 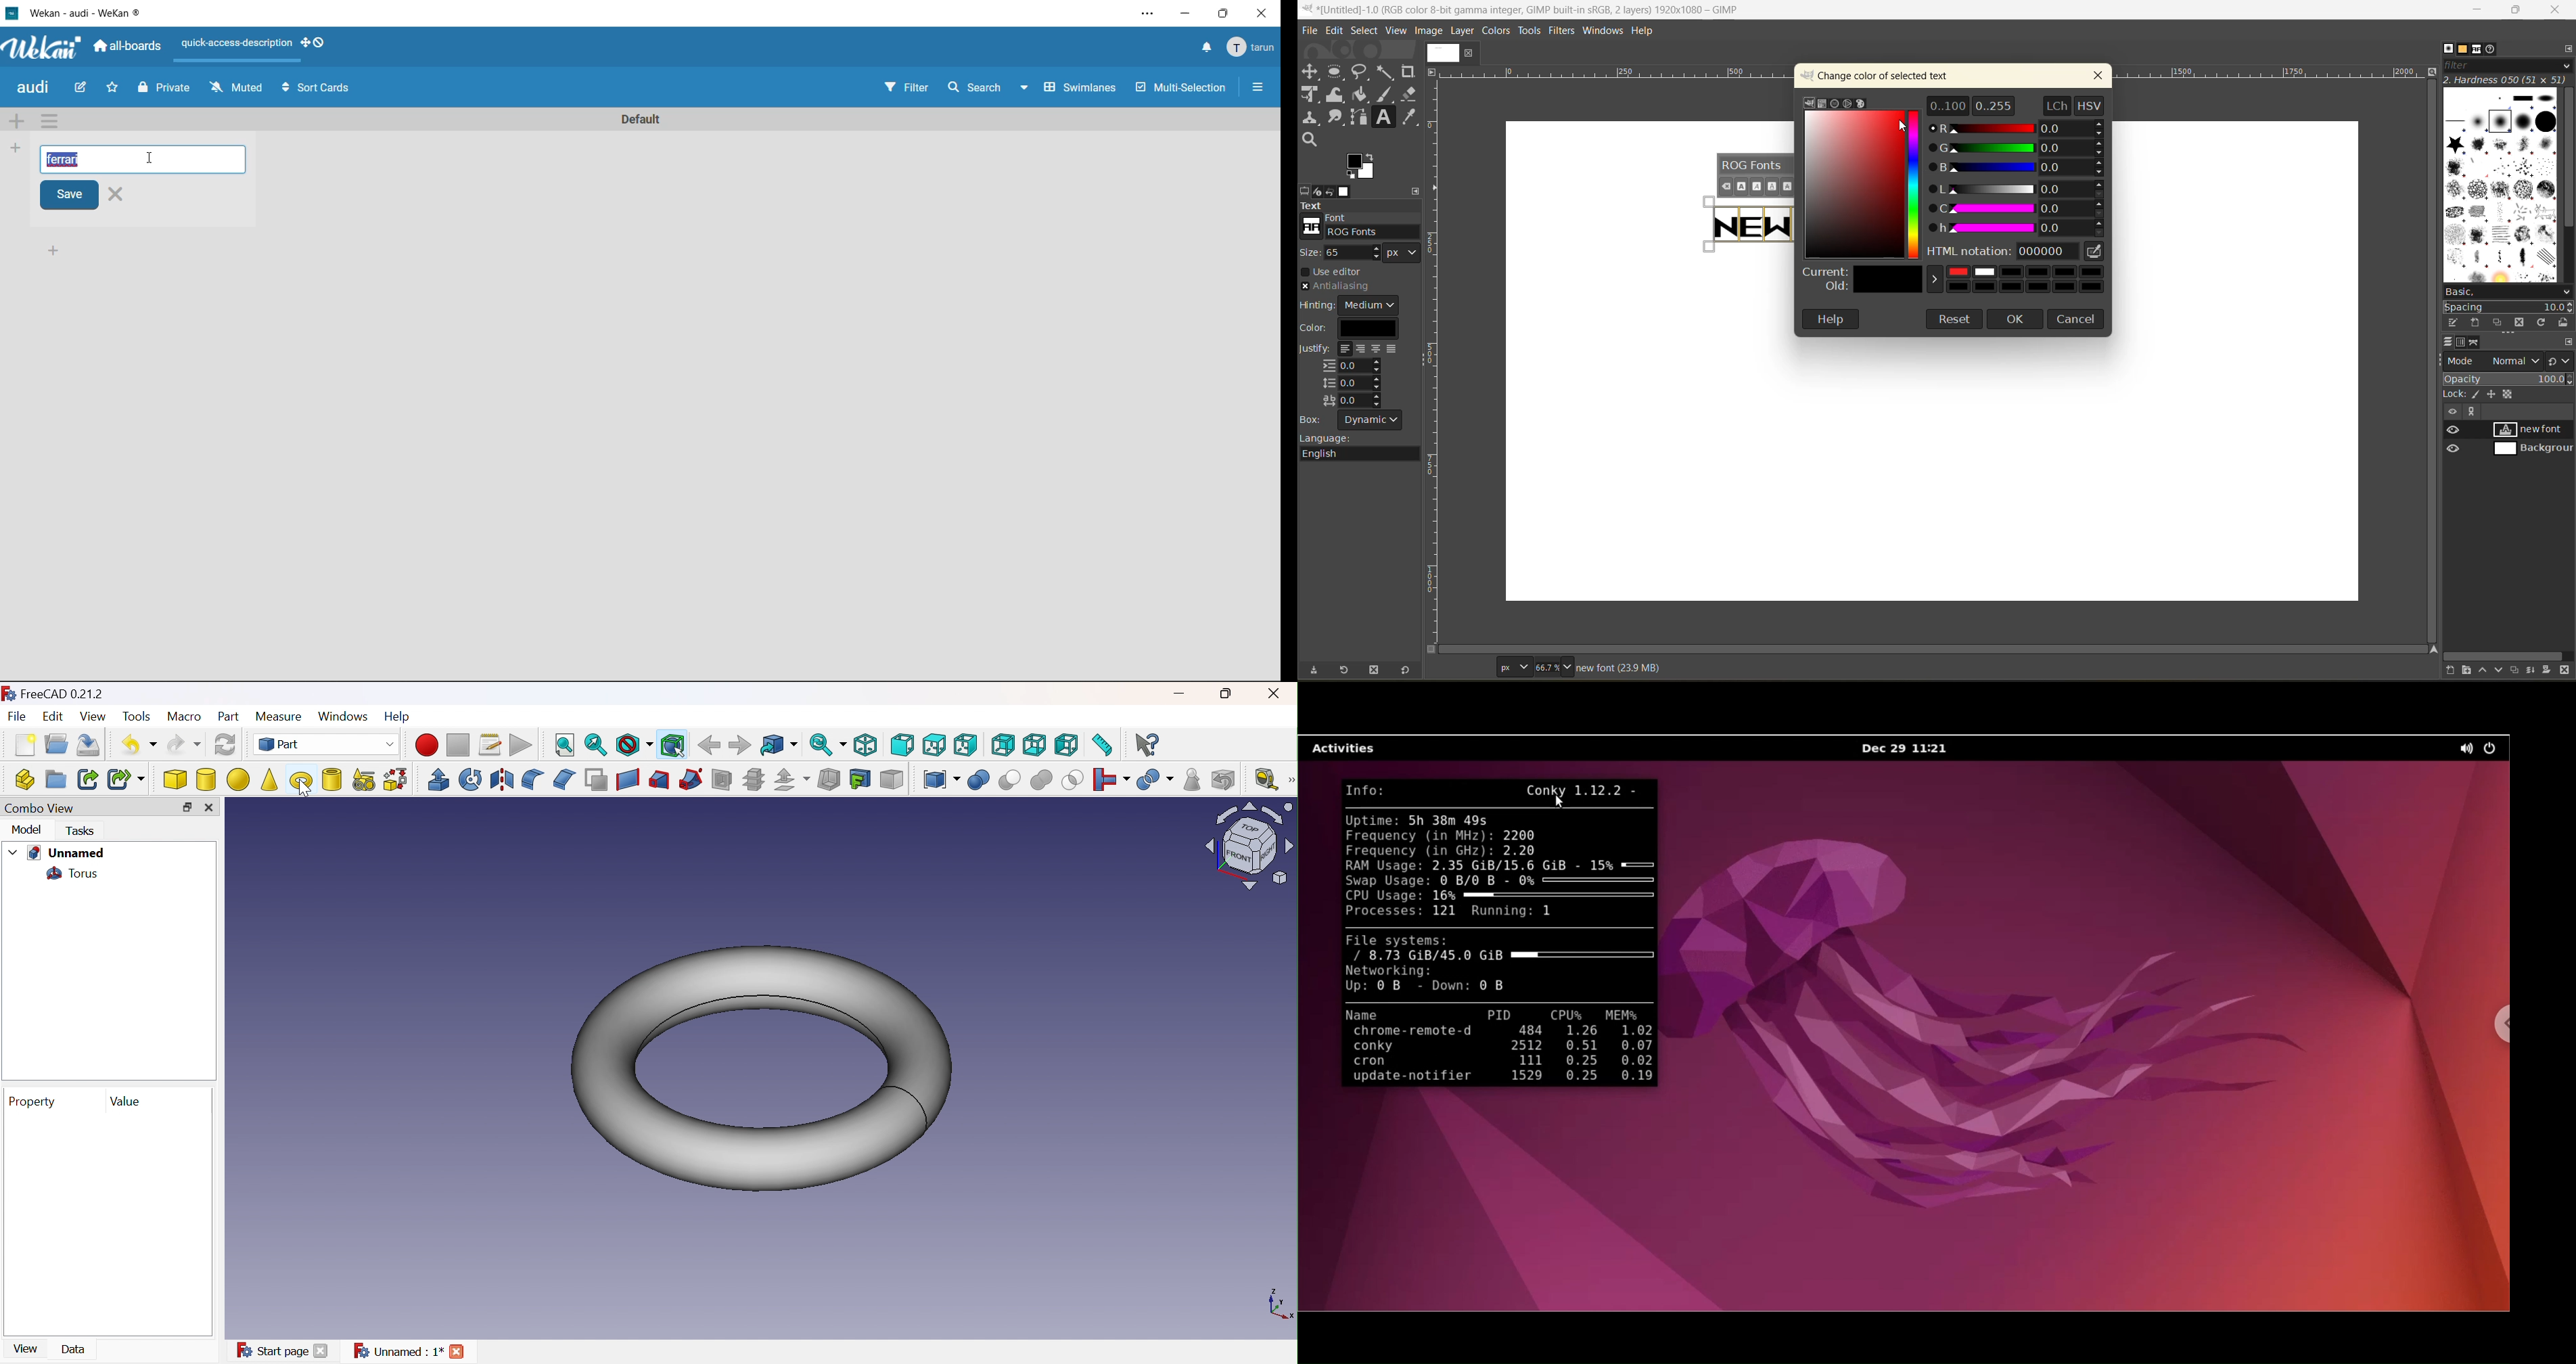 I want to click on Unnamed, so click(x=66, y=852).